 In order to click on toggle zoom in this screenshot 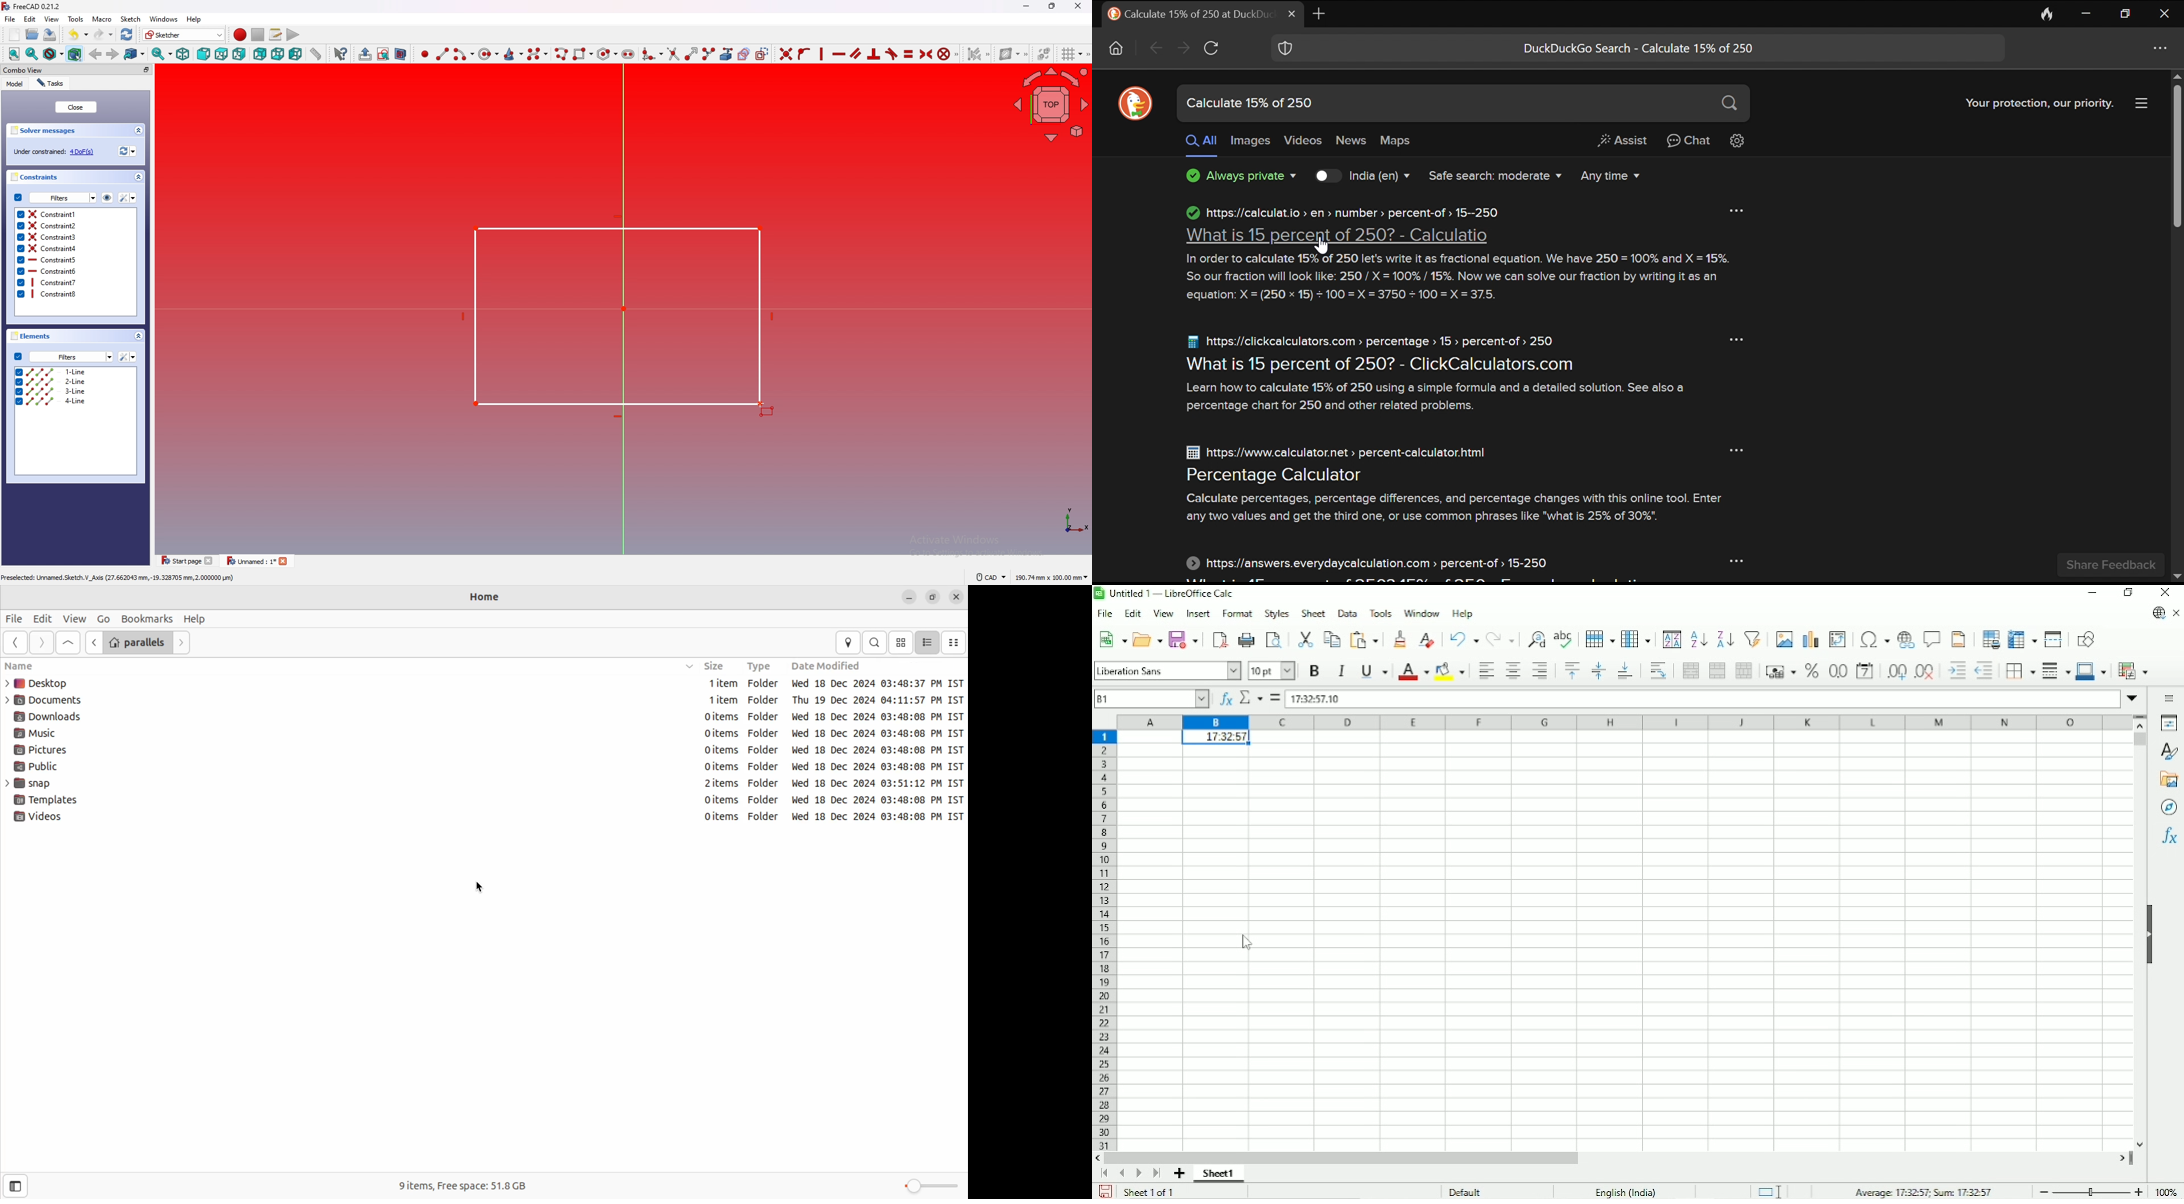, I will do `click(931, 1185)`.